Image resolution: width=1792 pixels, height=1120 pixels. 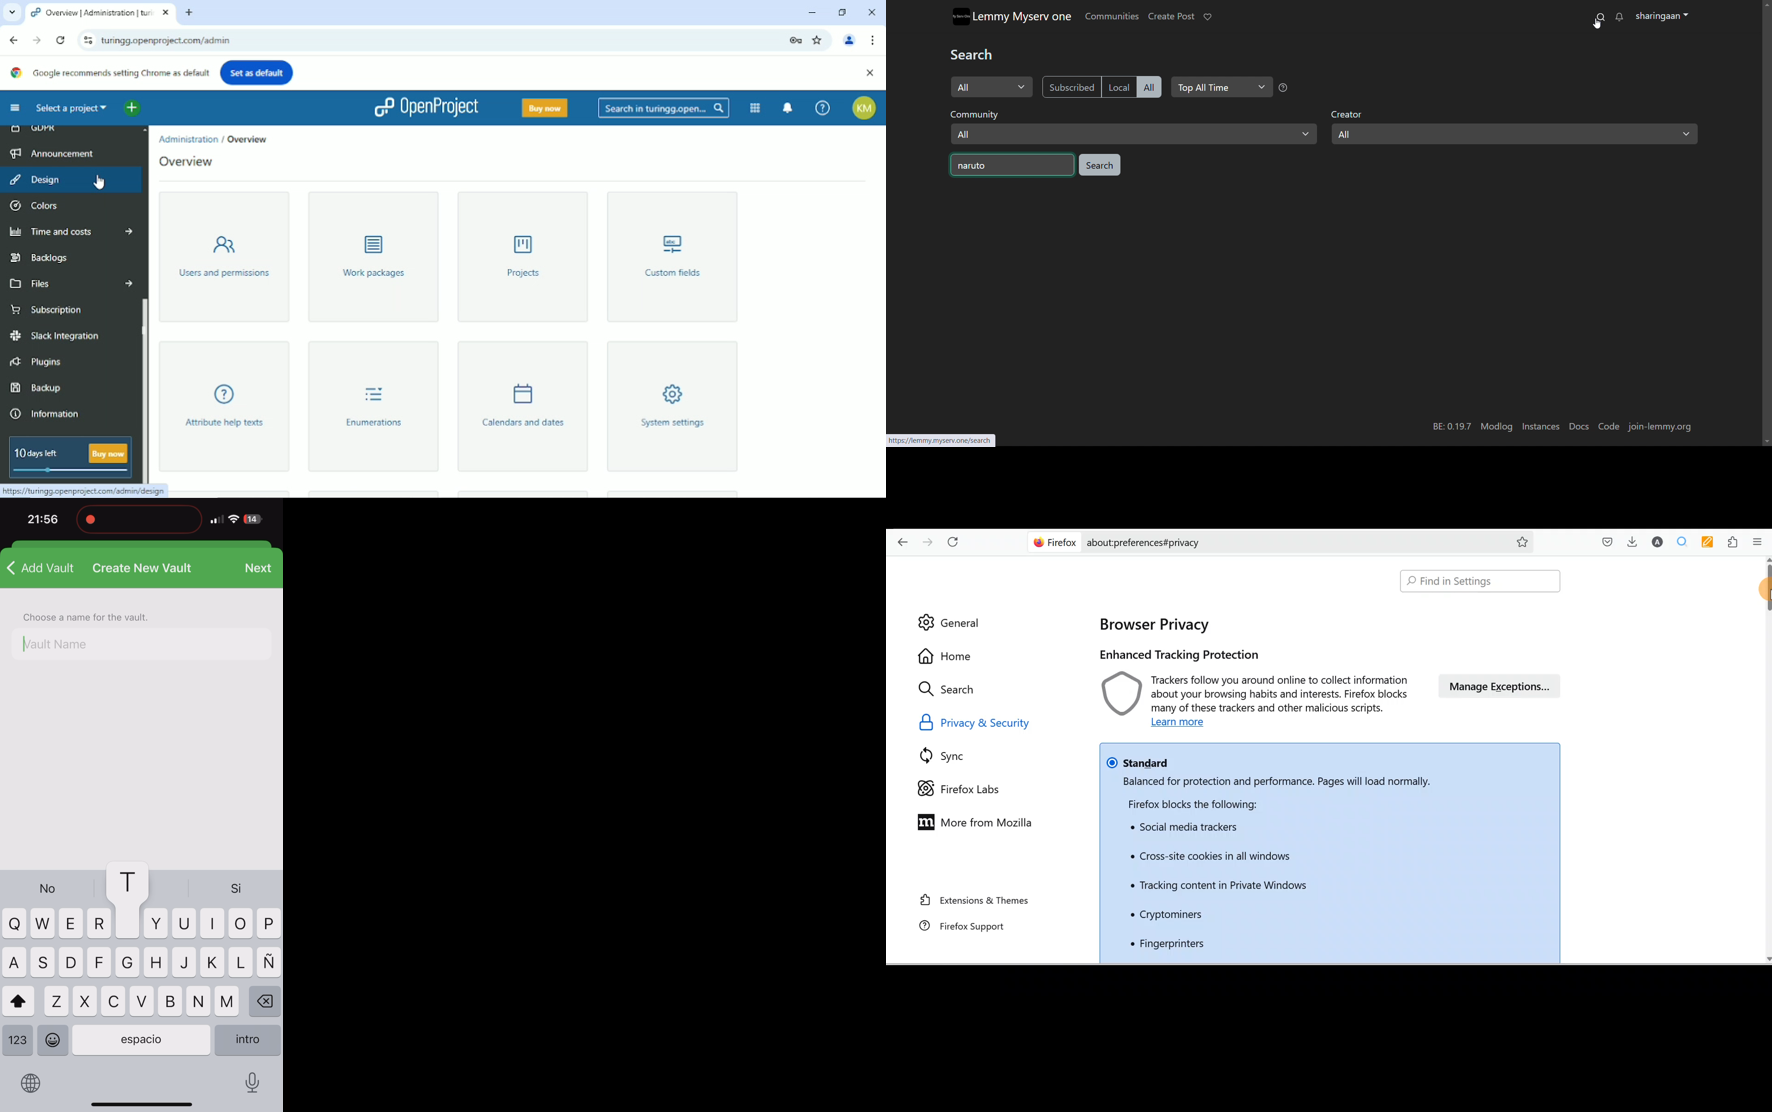 What do you see at coordinates (250, 139) in the screenshot?
I see `Overview` at bounding box center [250, 139].